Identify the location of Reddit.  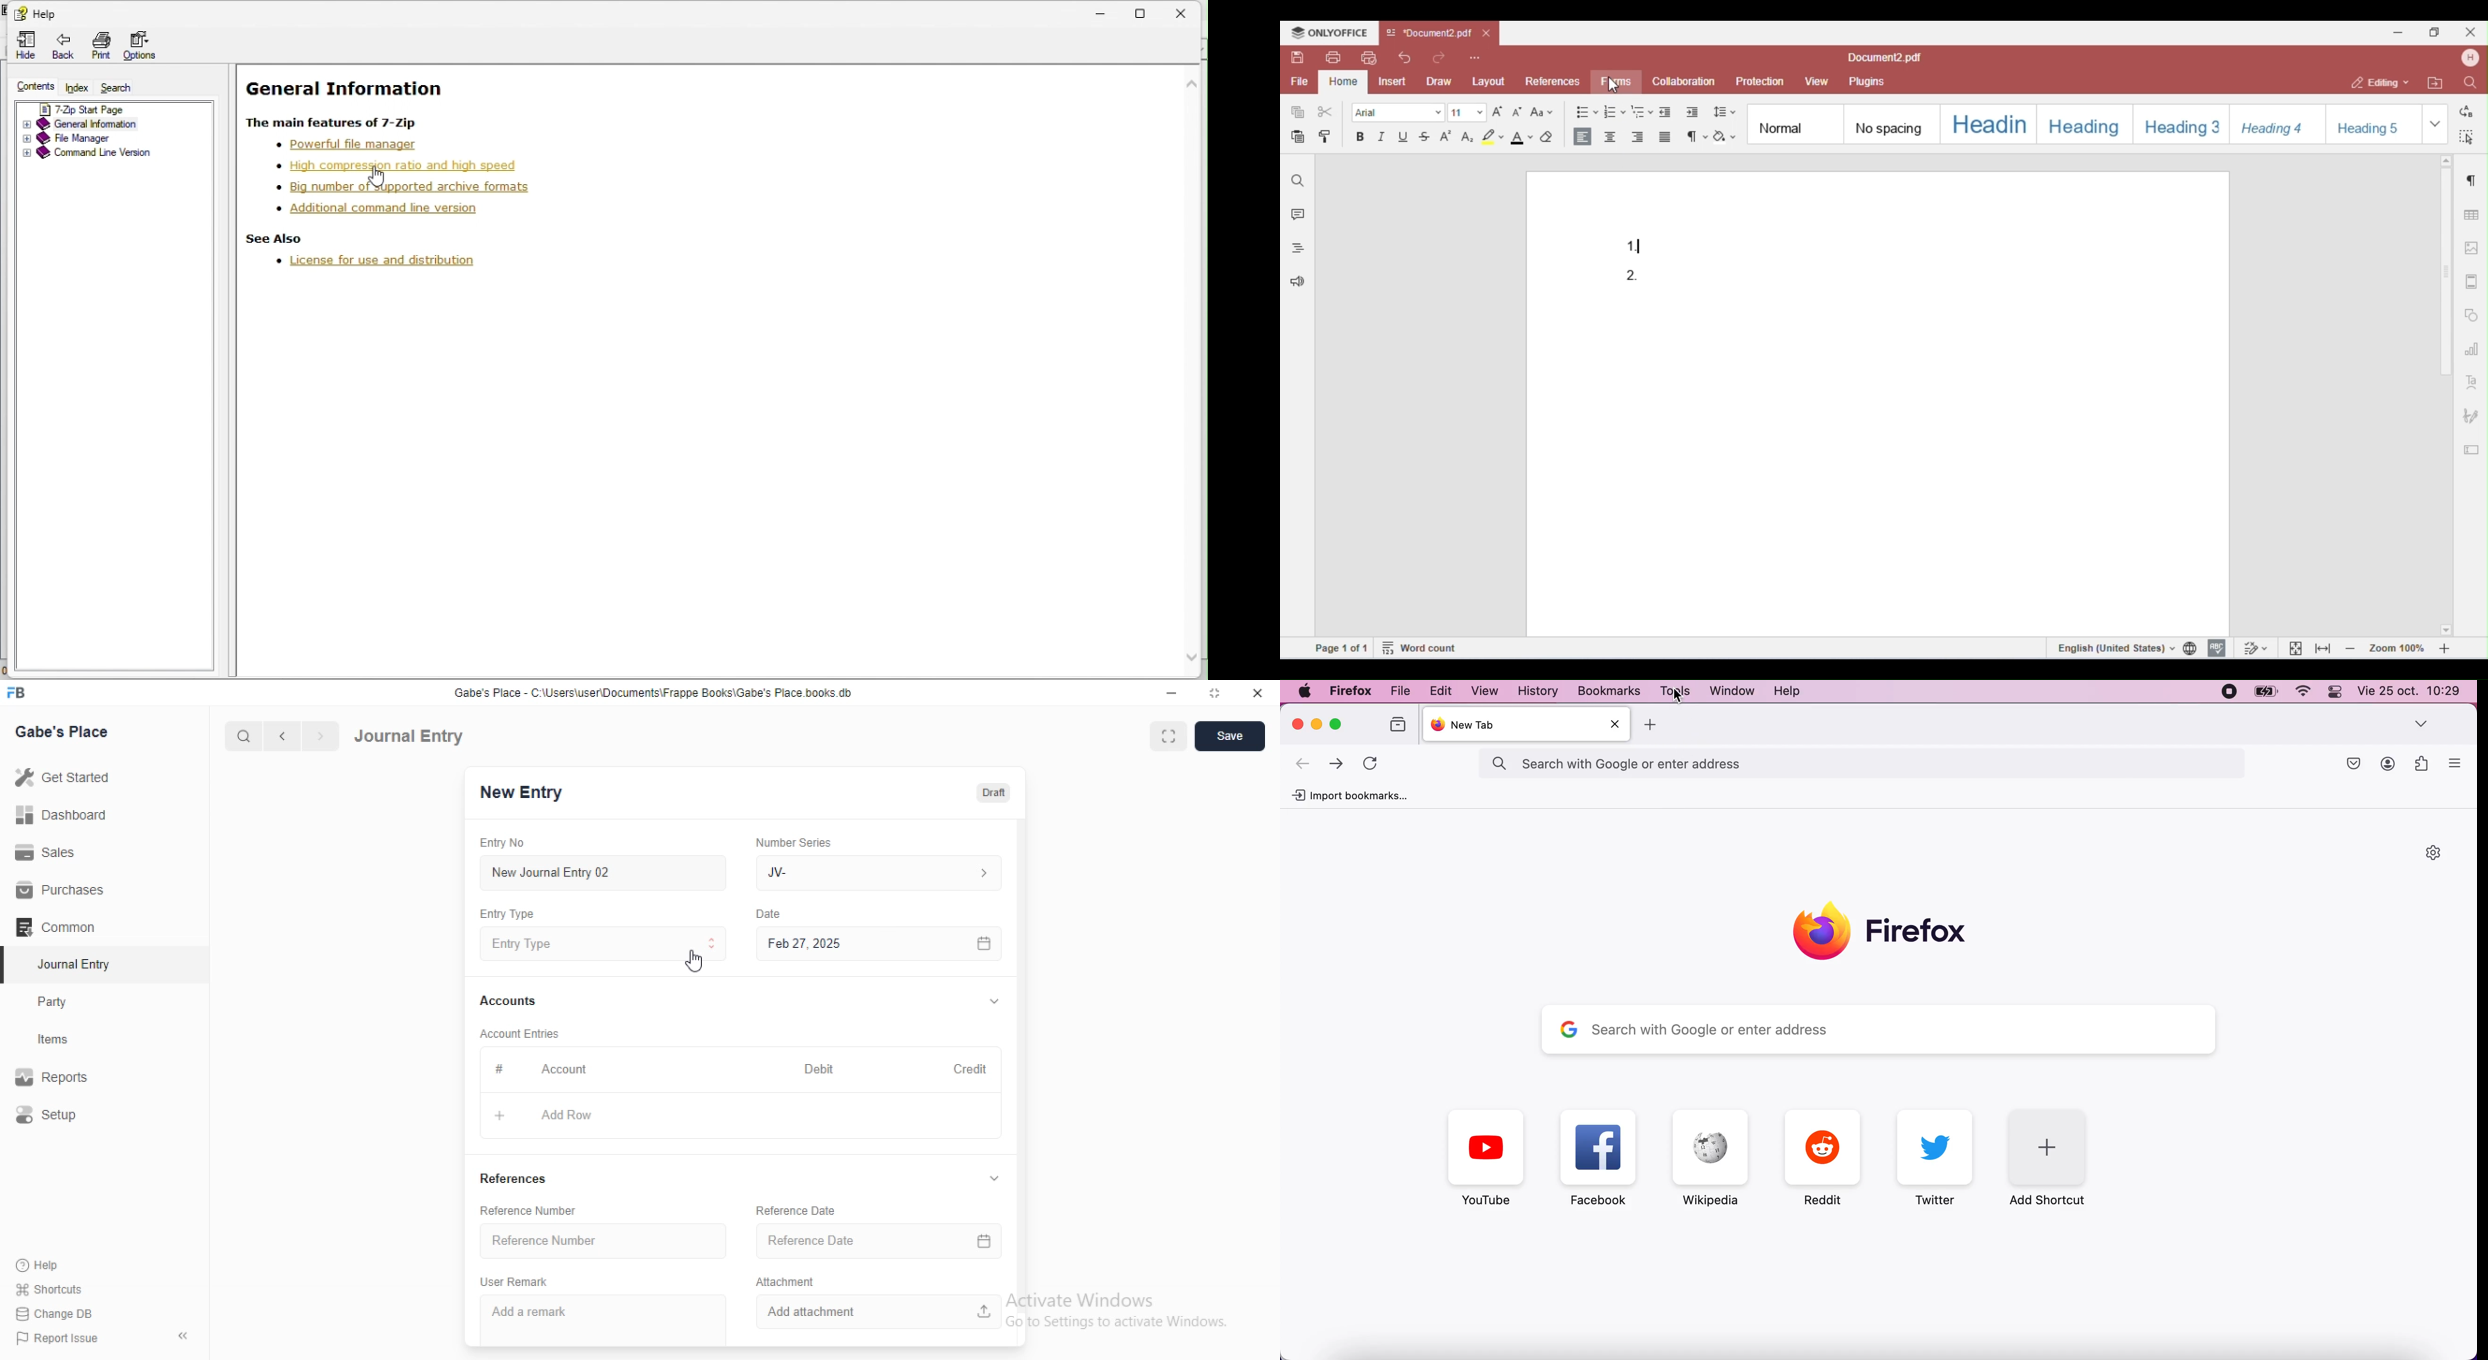
(1823, 1158).